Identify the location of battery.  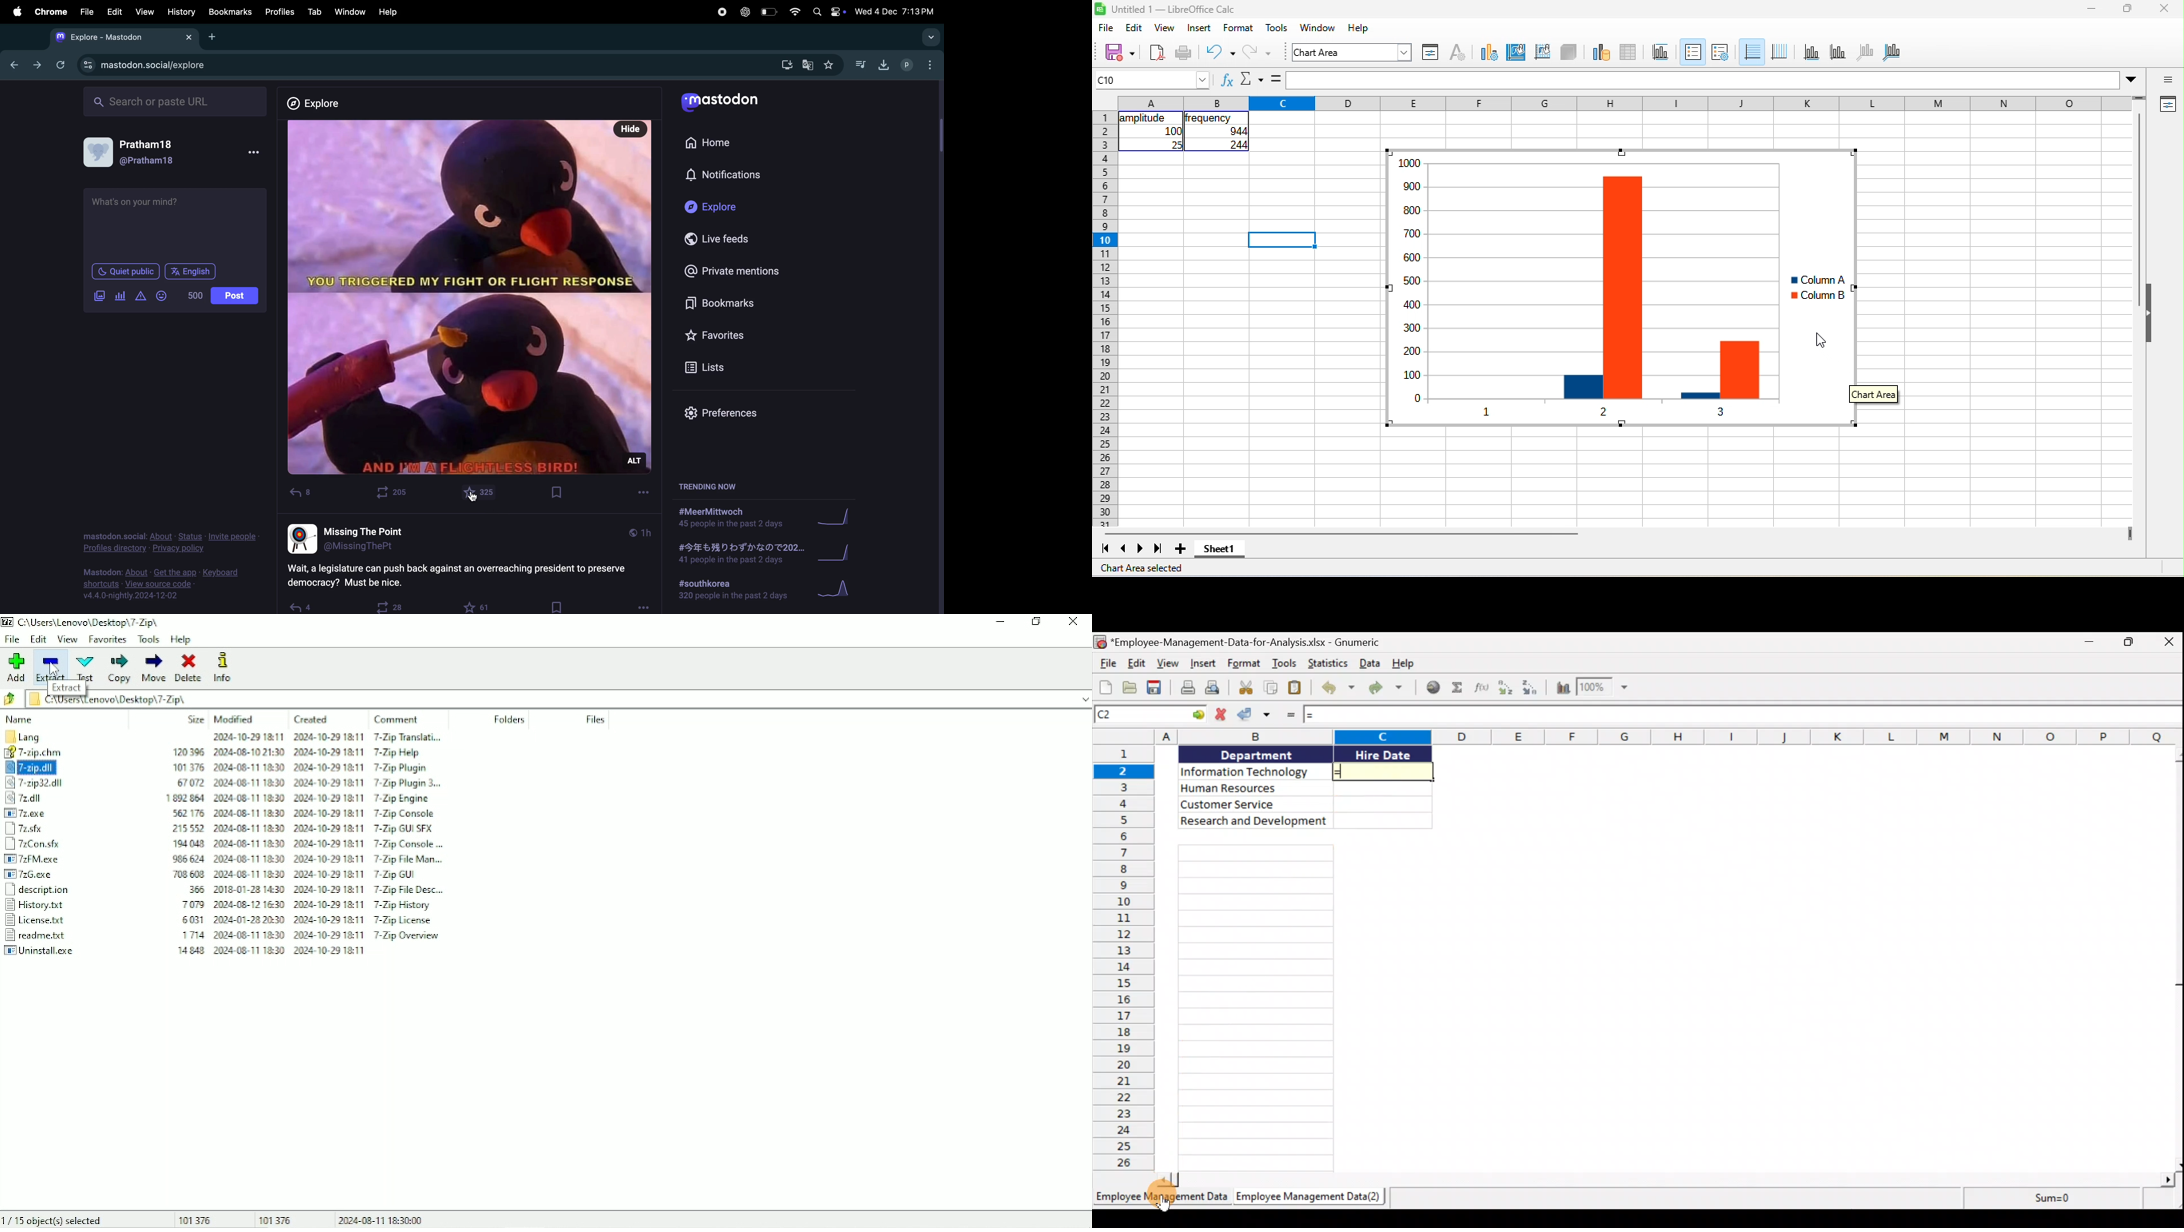
(768, 12).